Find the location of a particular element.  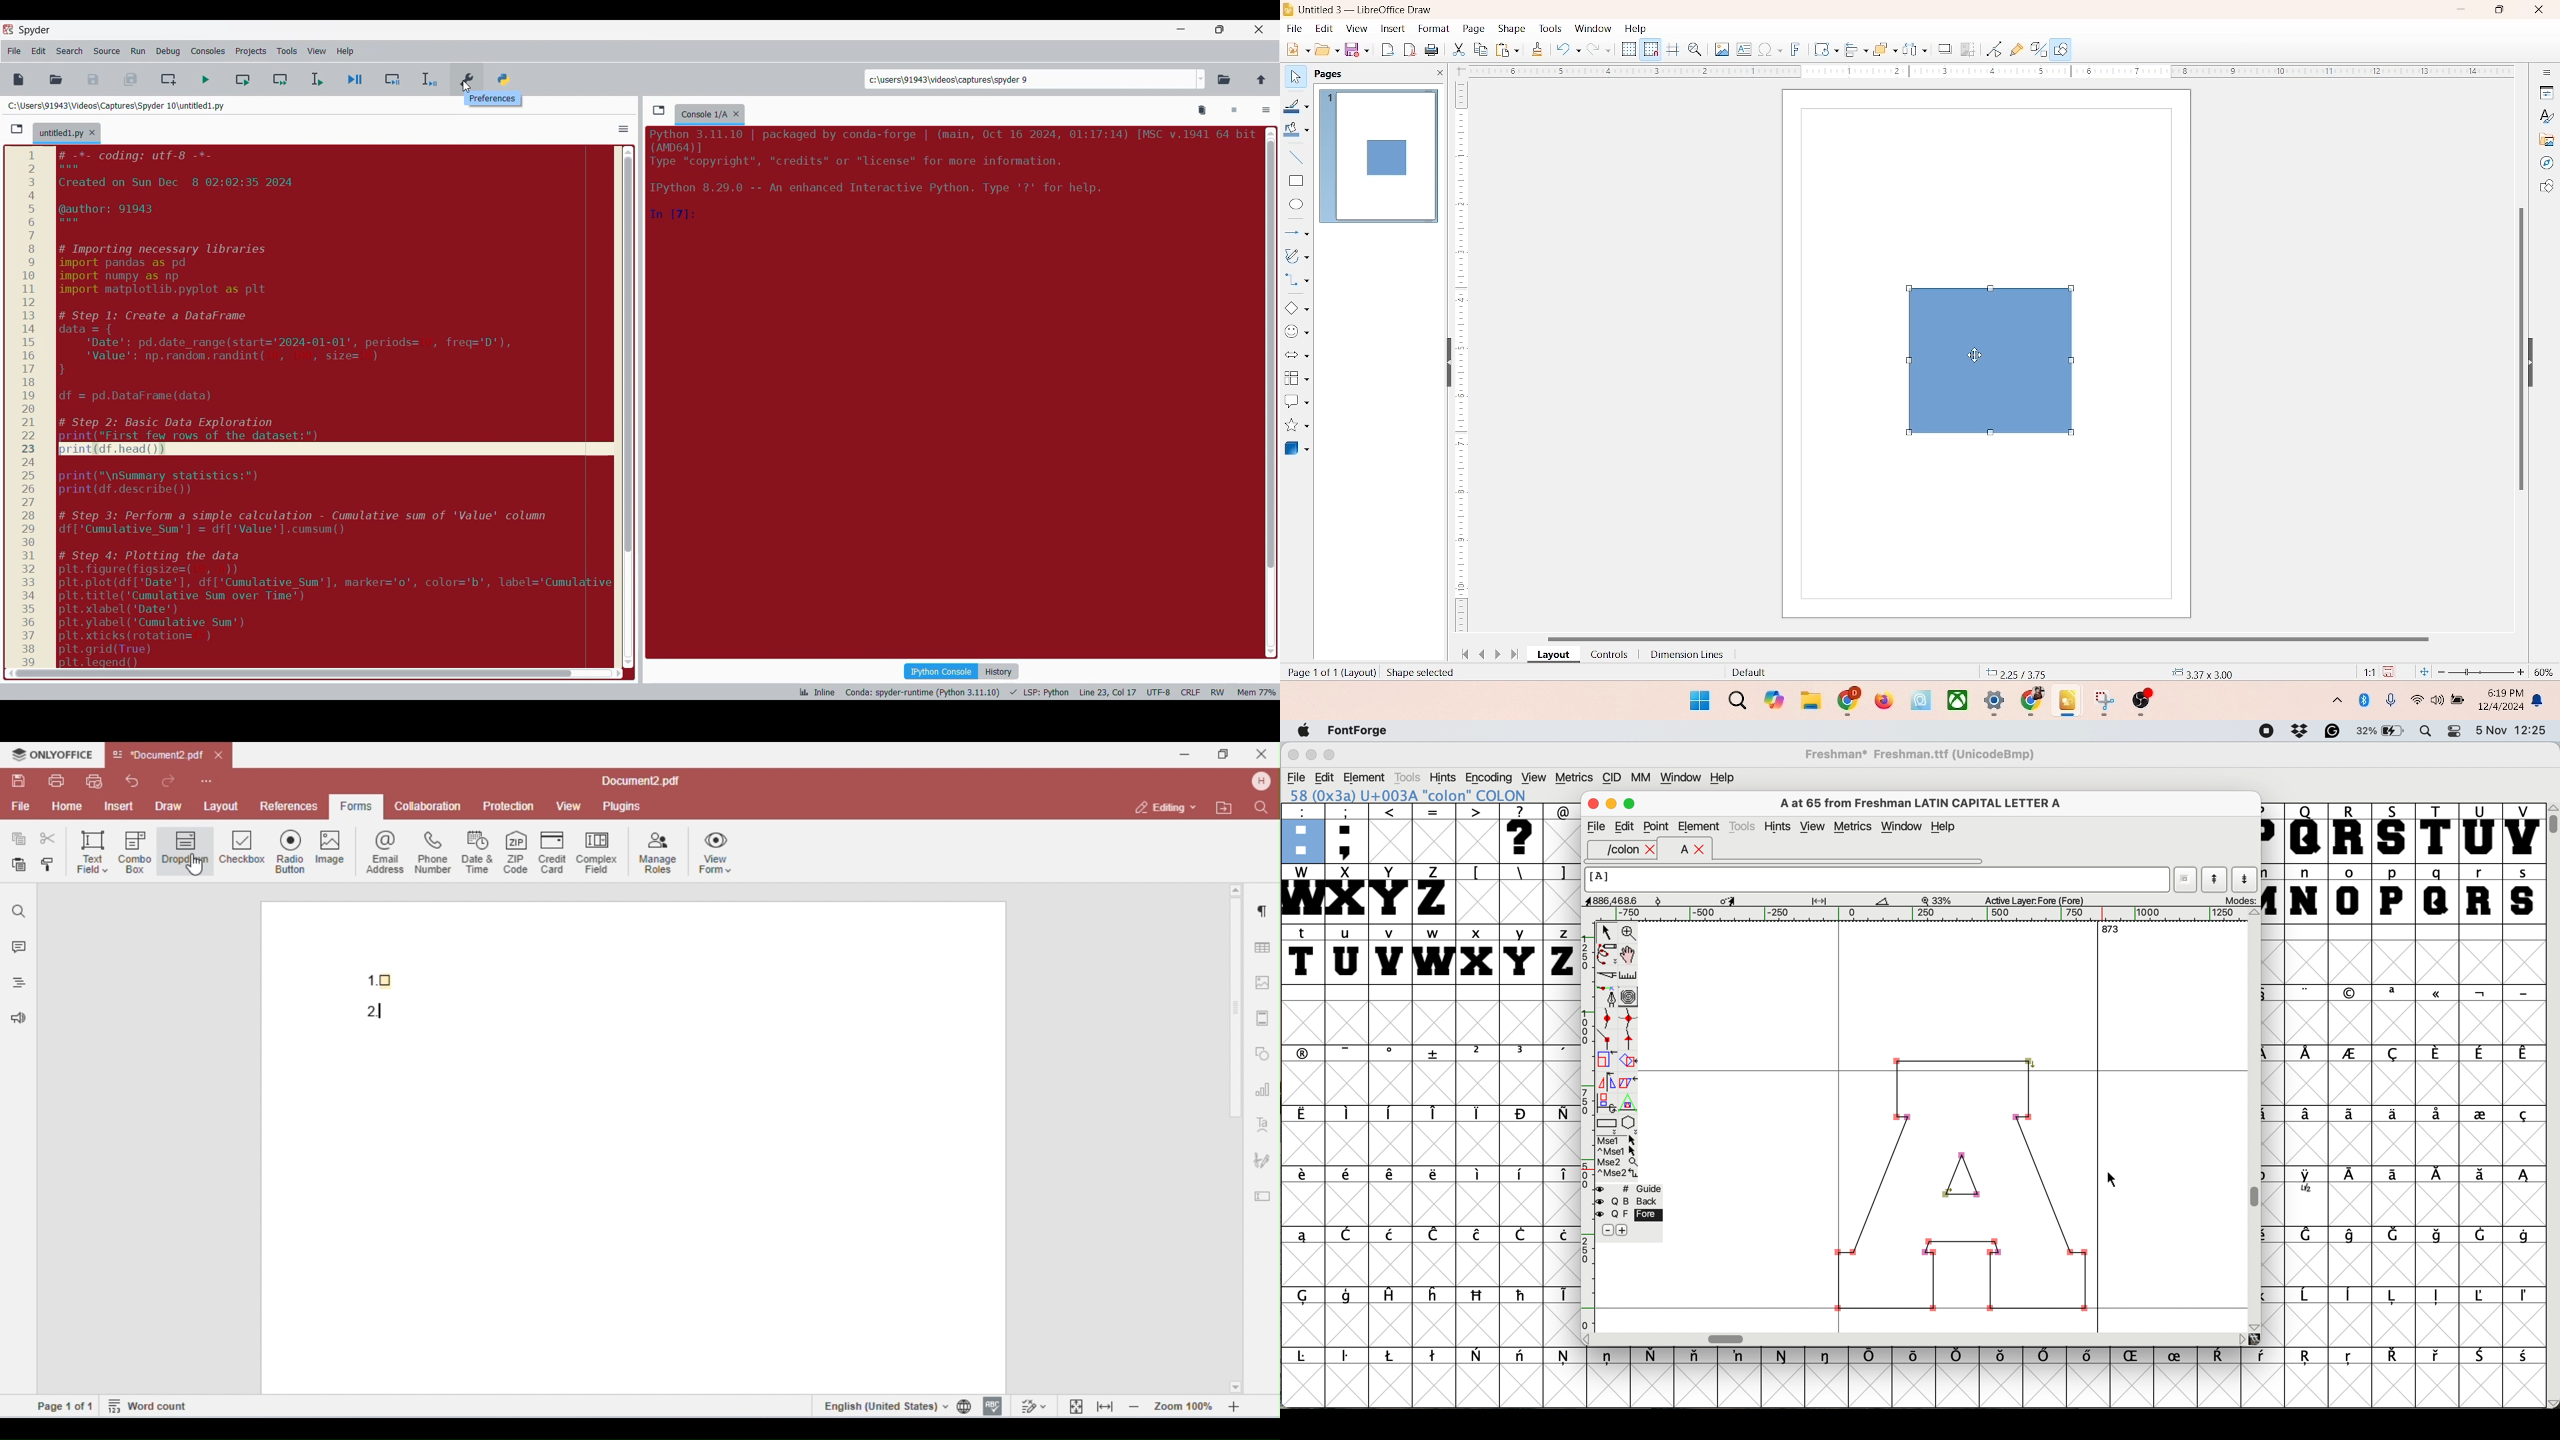

symbol is located at coordinates (1783, 1356).